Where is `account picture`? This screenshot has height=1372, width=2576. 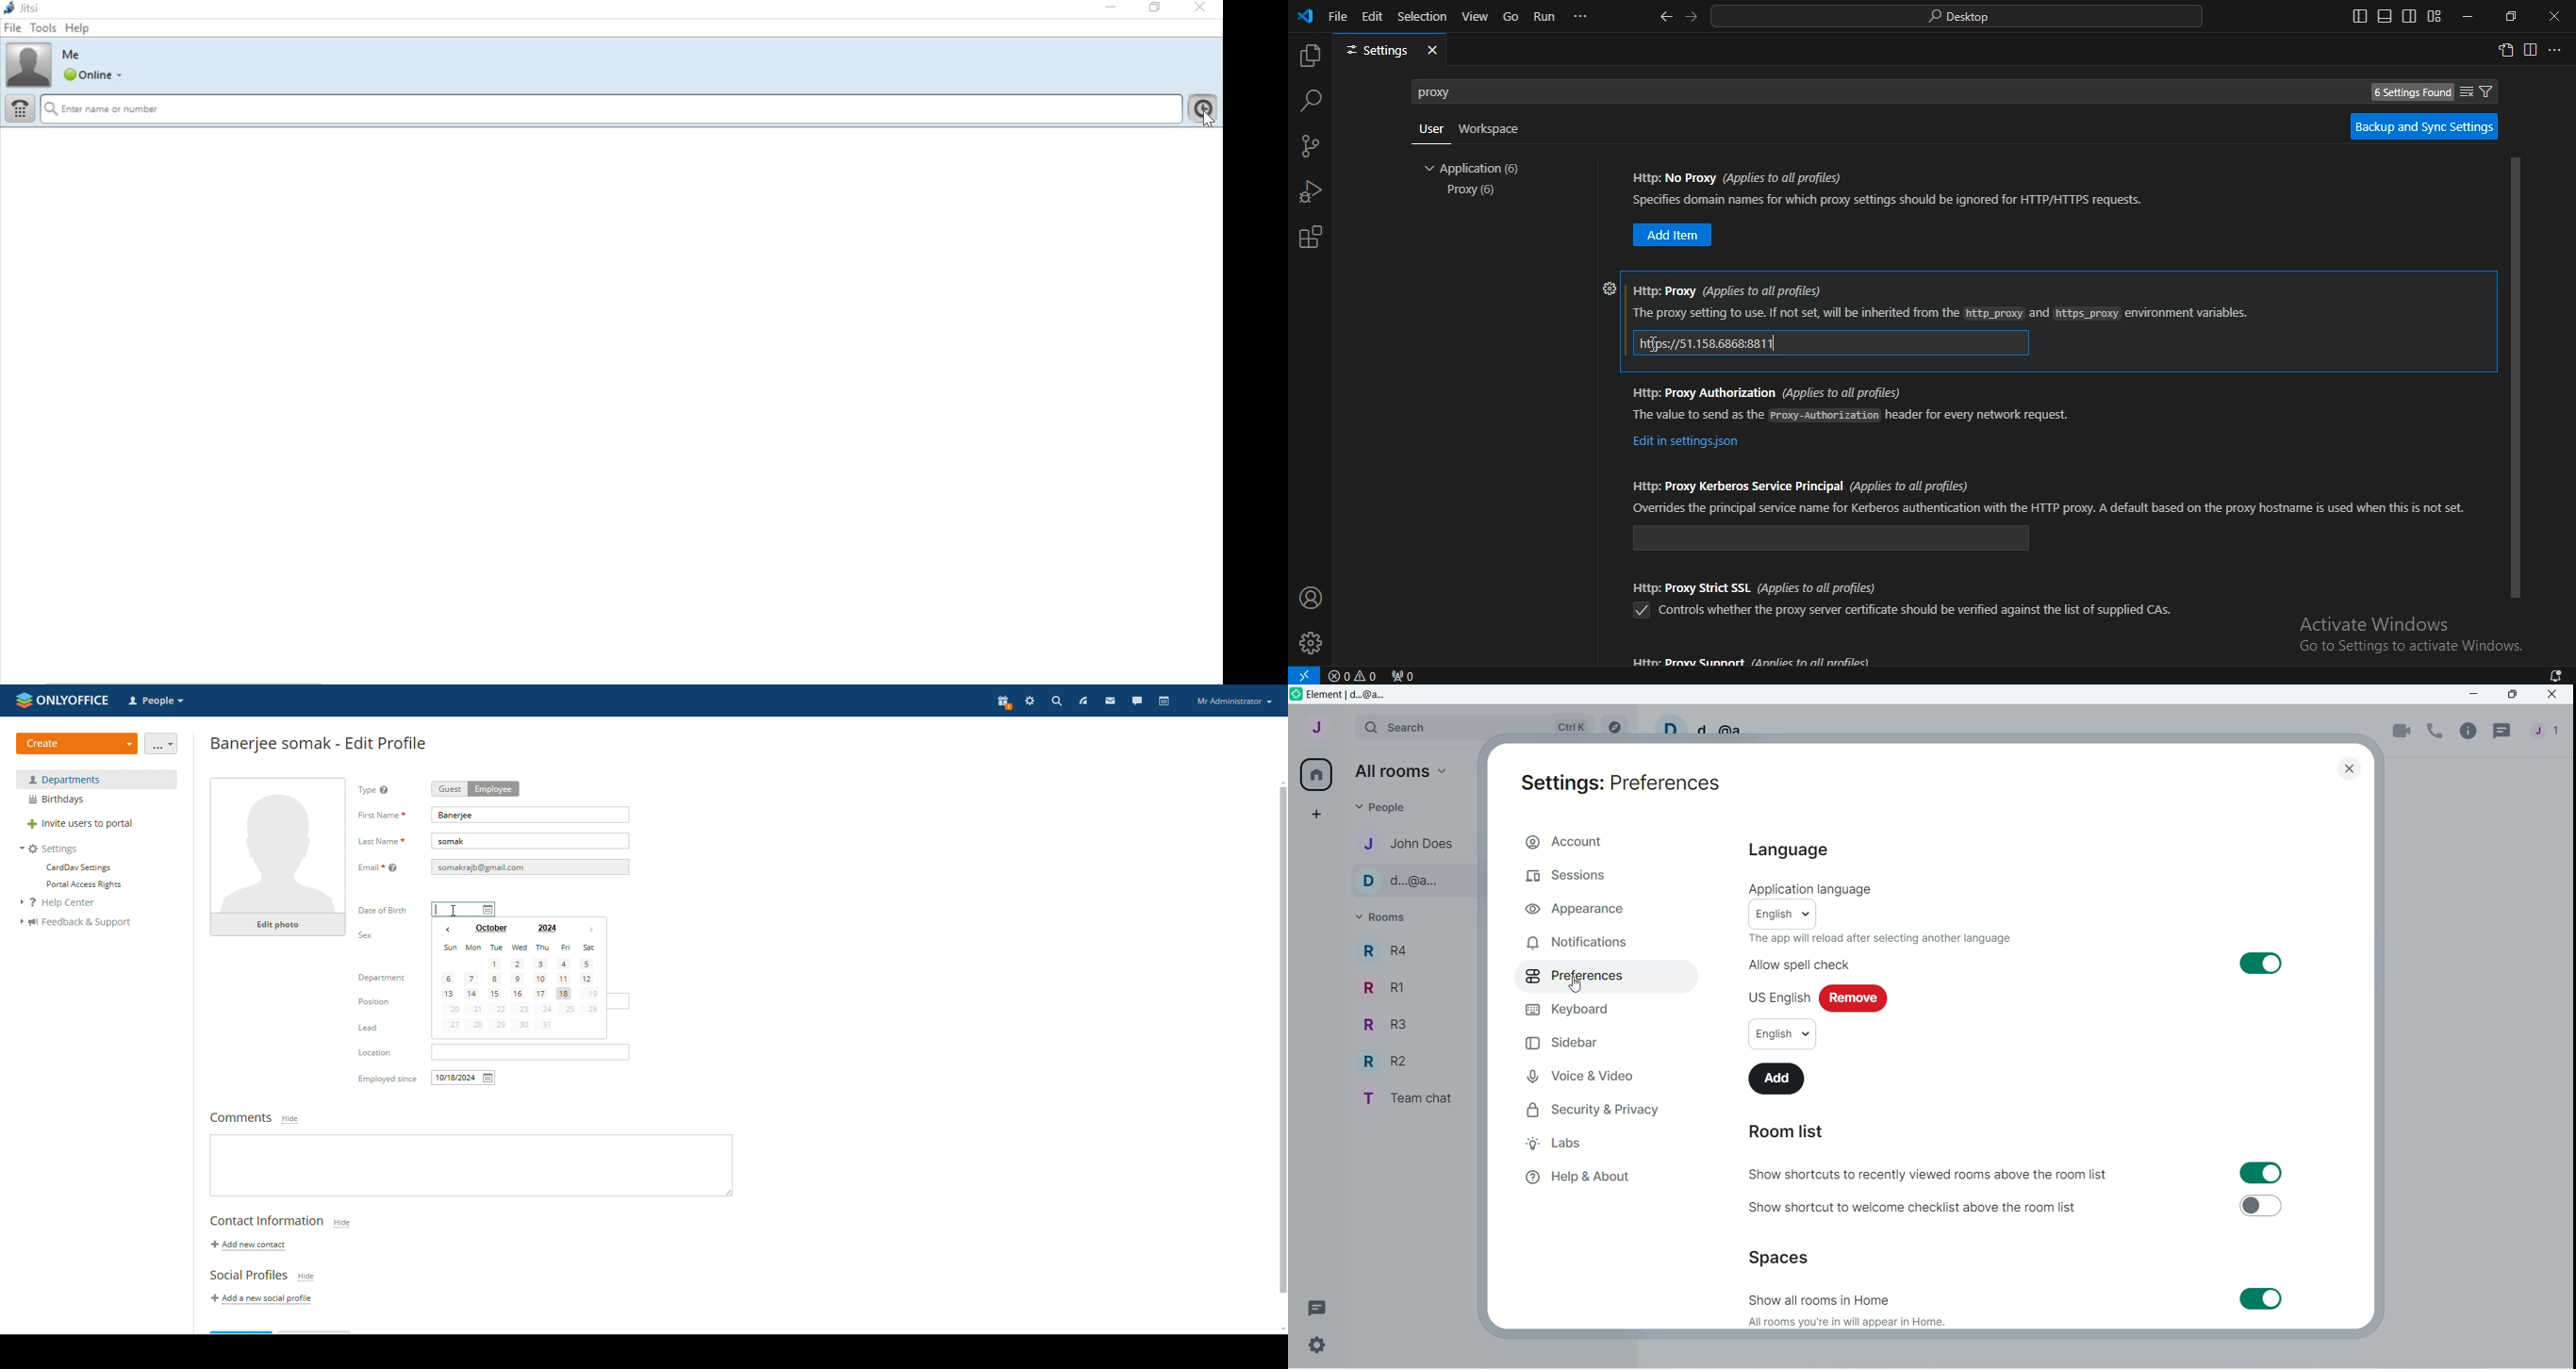 account picture is located at coordinates (27, 65).